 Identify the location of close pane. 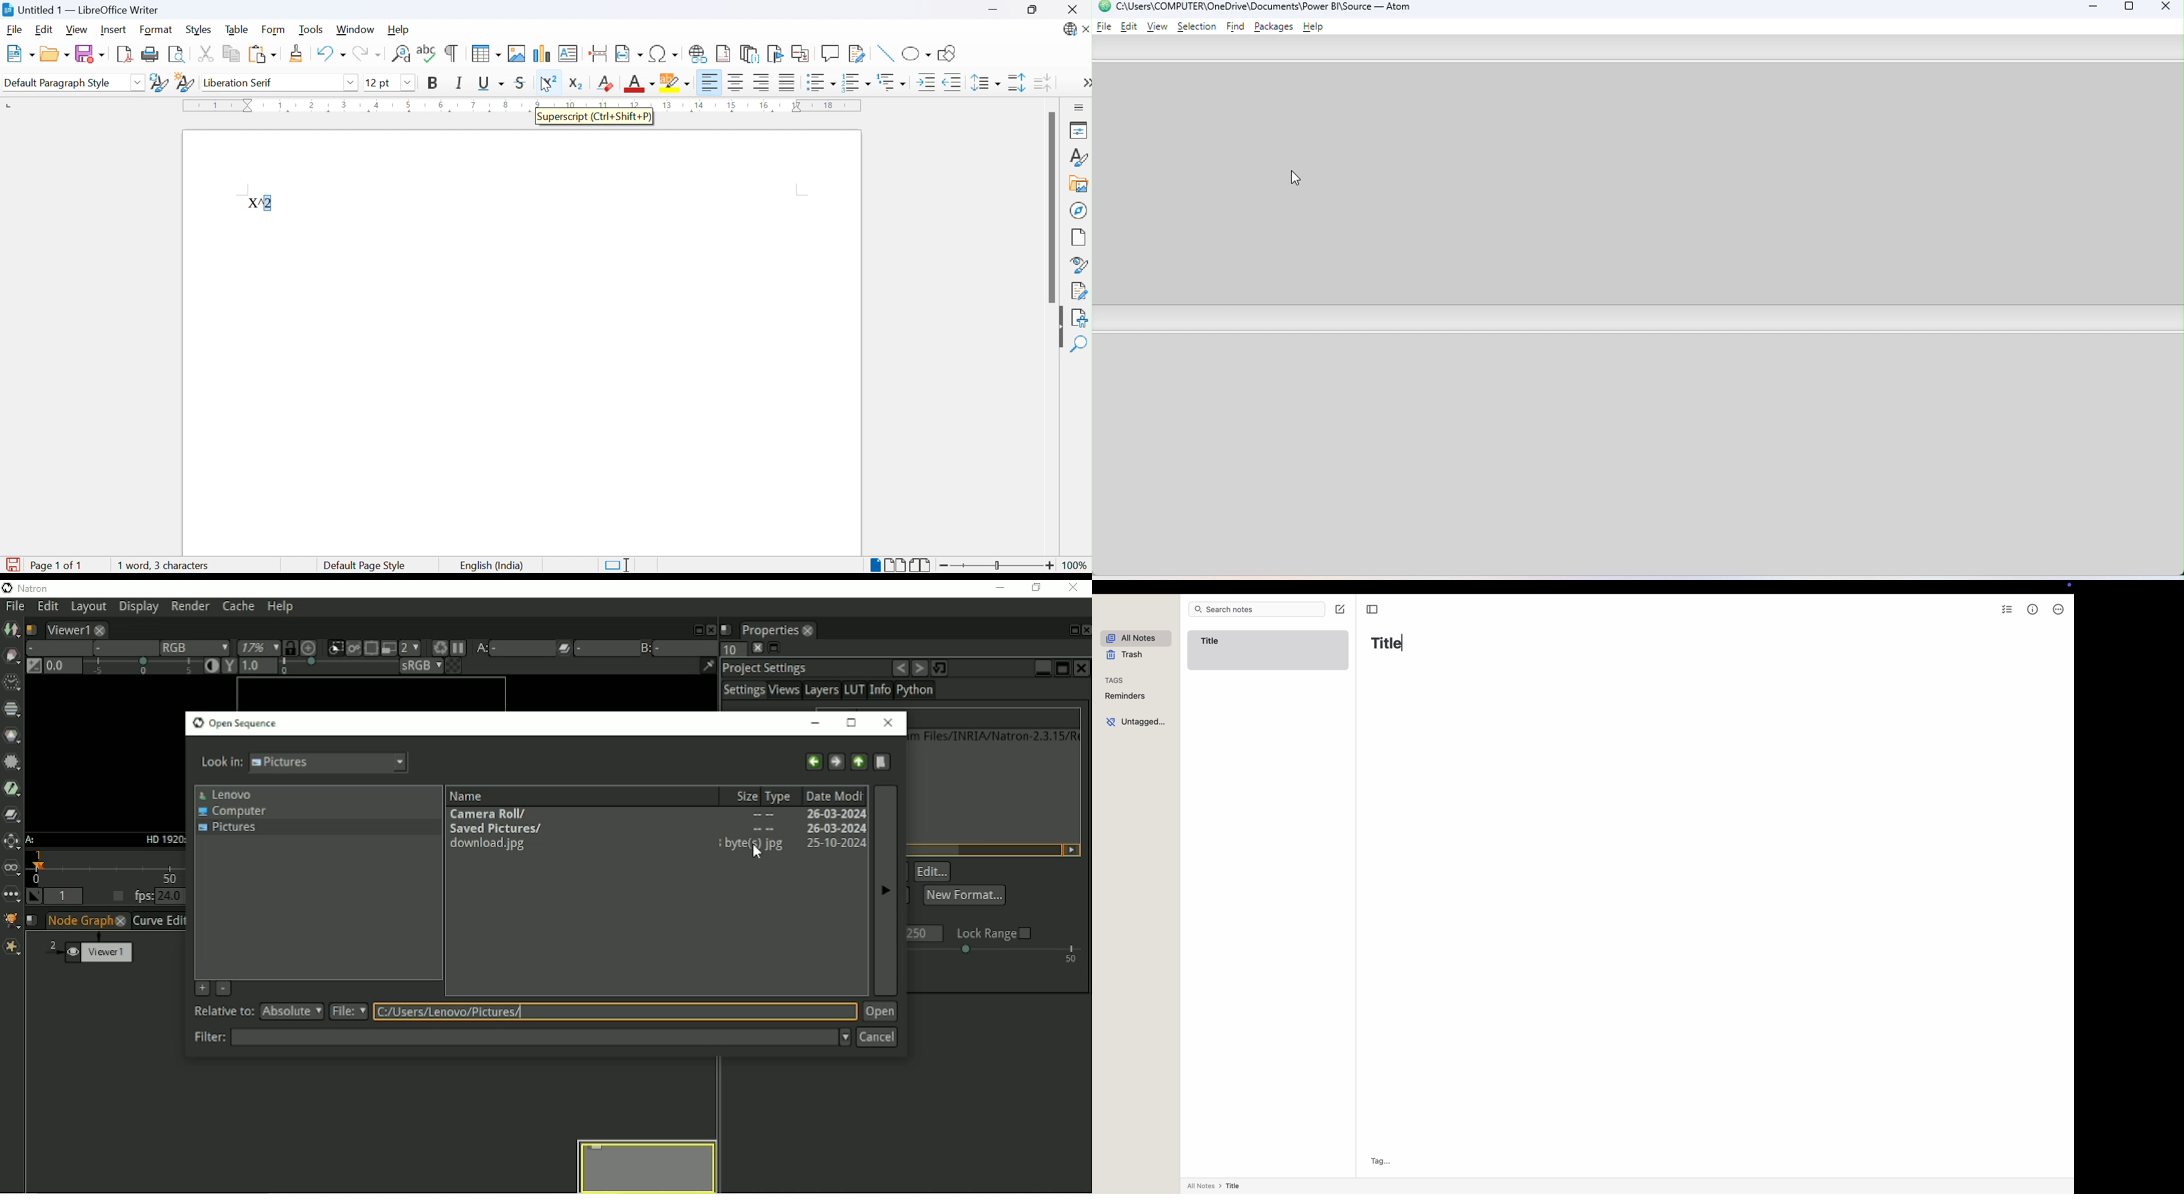
(755, 648).